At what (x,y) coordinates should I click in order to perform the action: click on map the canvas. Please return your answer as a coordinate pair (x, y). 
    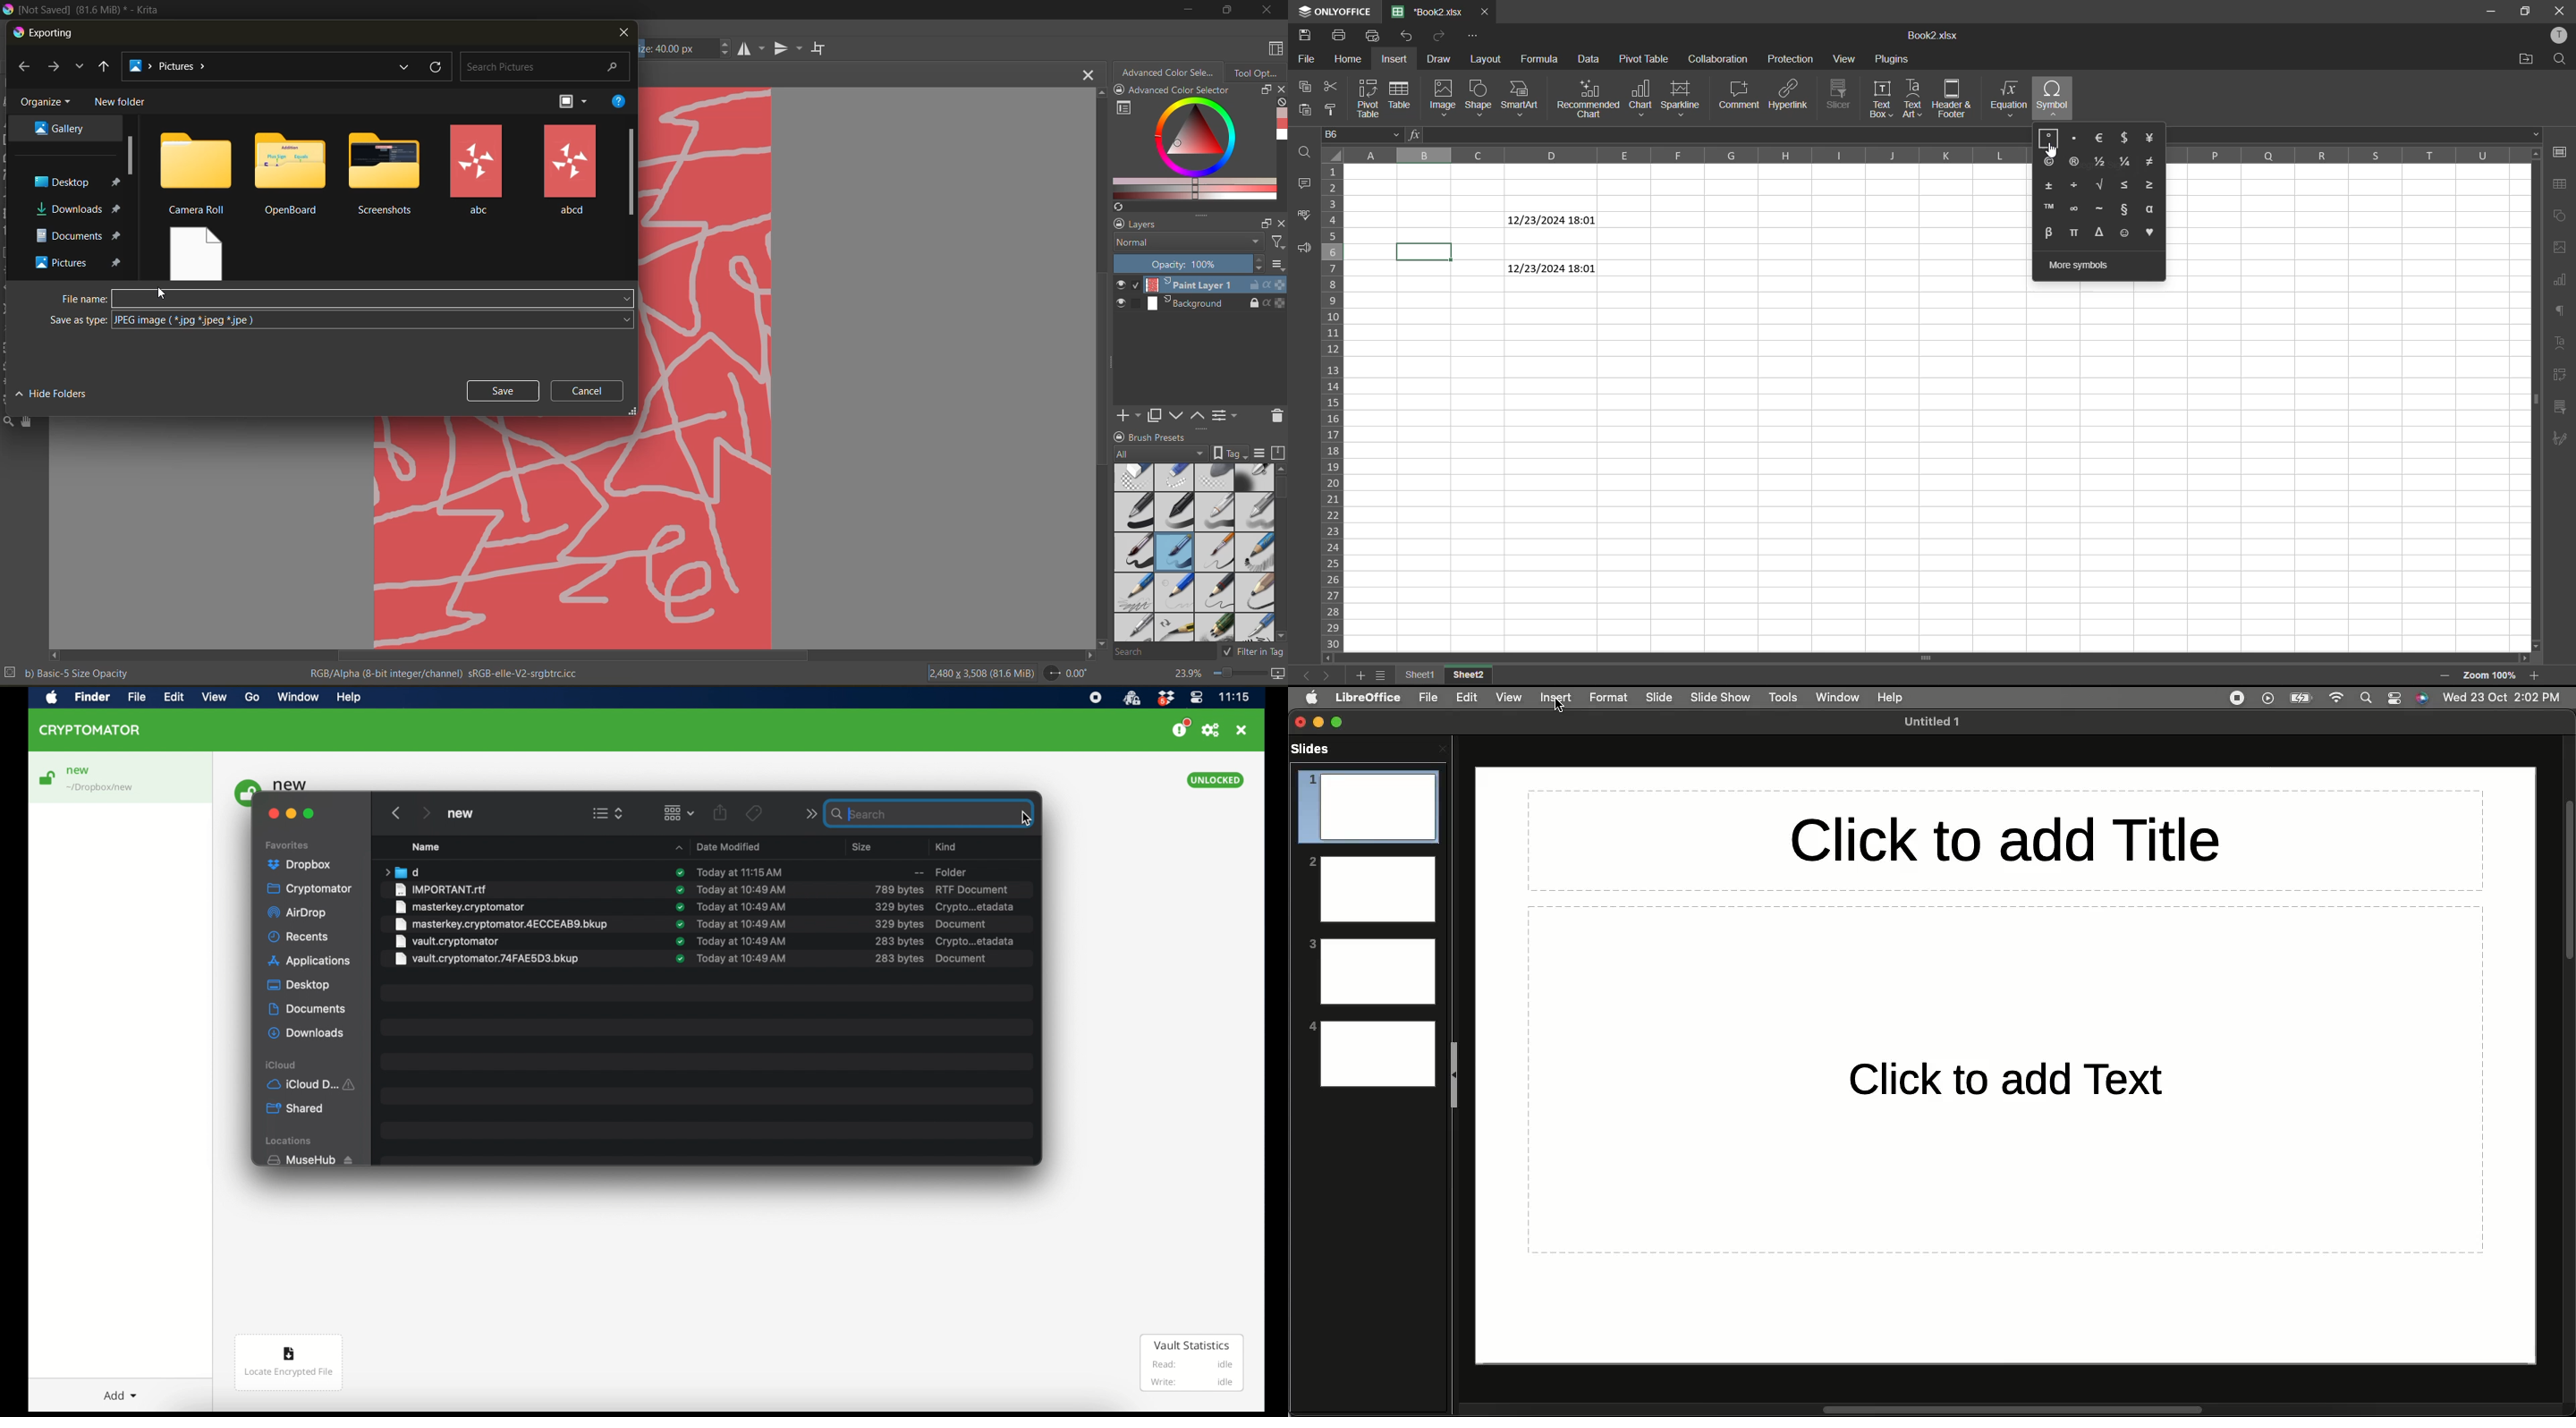
    Looking at the image, I should click on (1279, 676).